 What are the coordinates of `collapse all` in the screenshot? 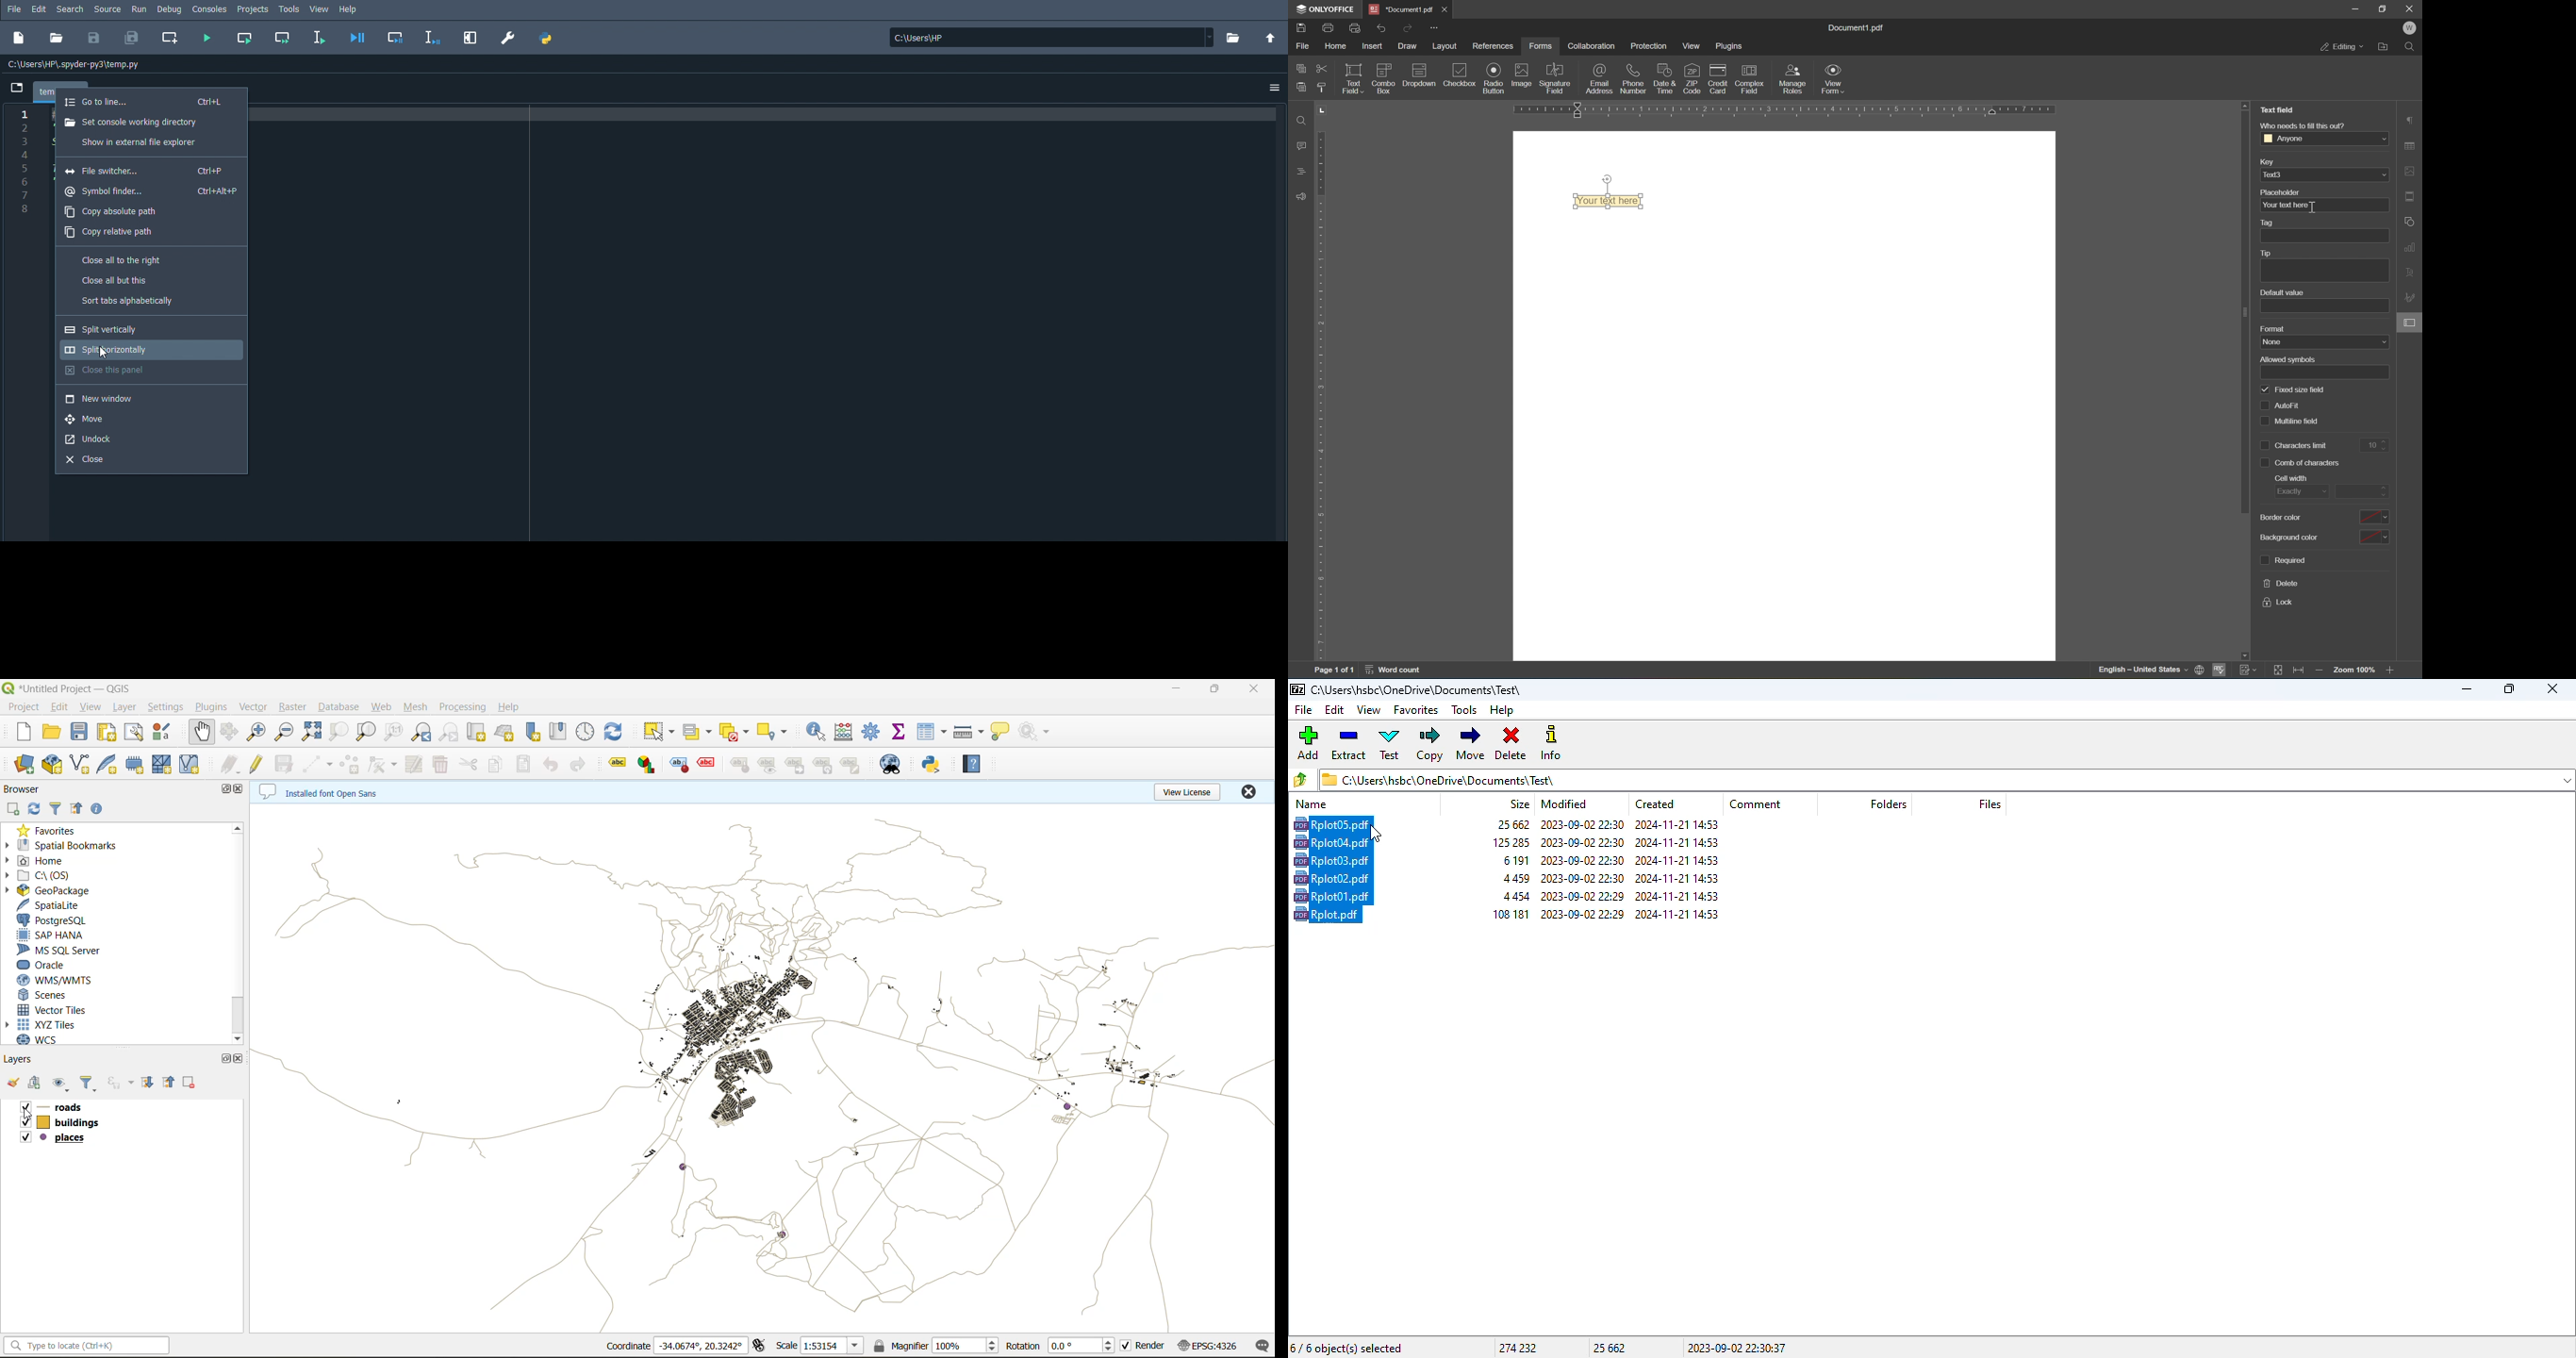 It's located at (170, 1084).